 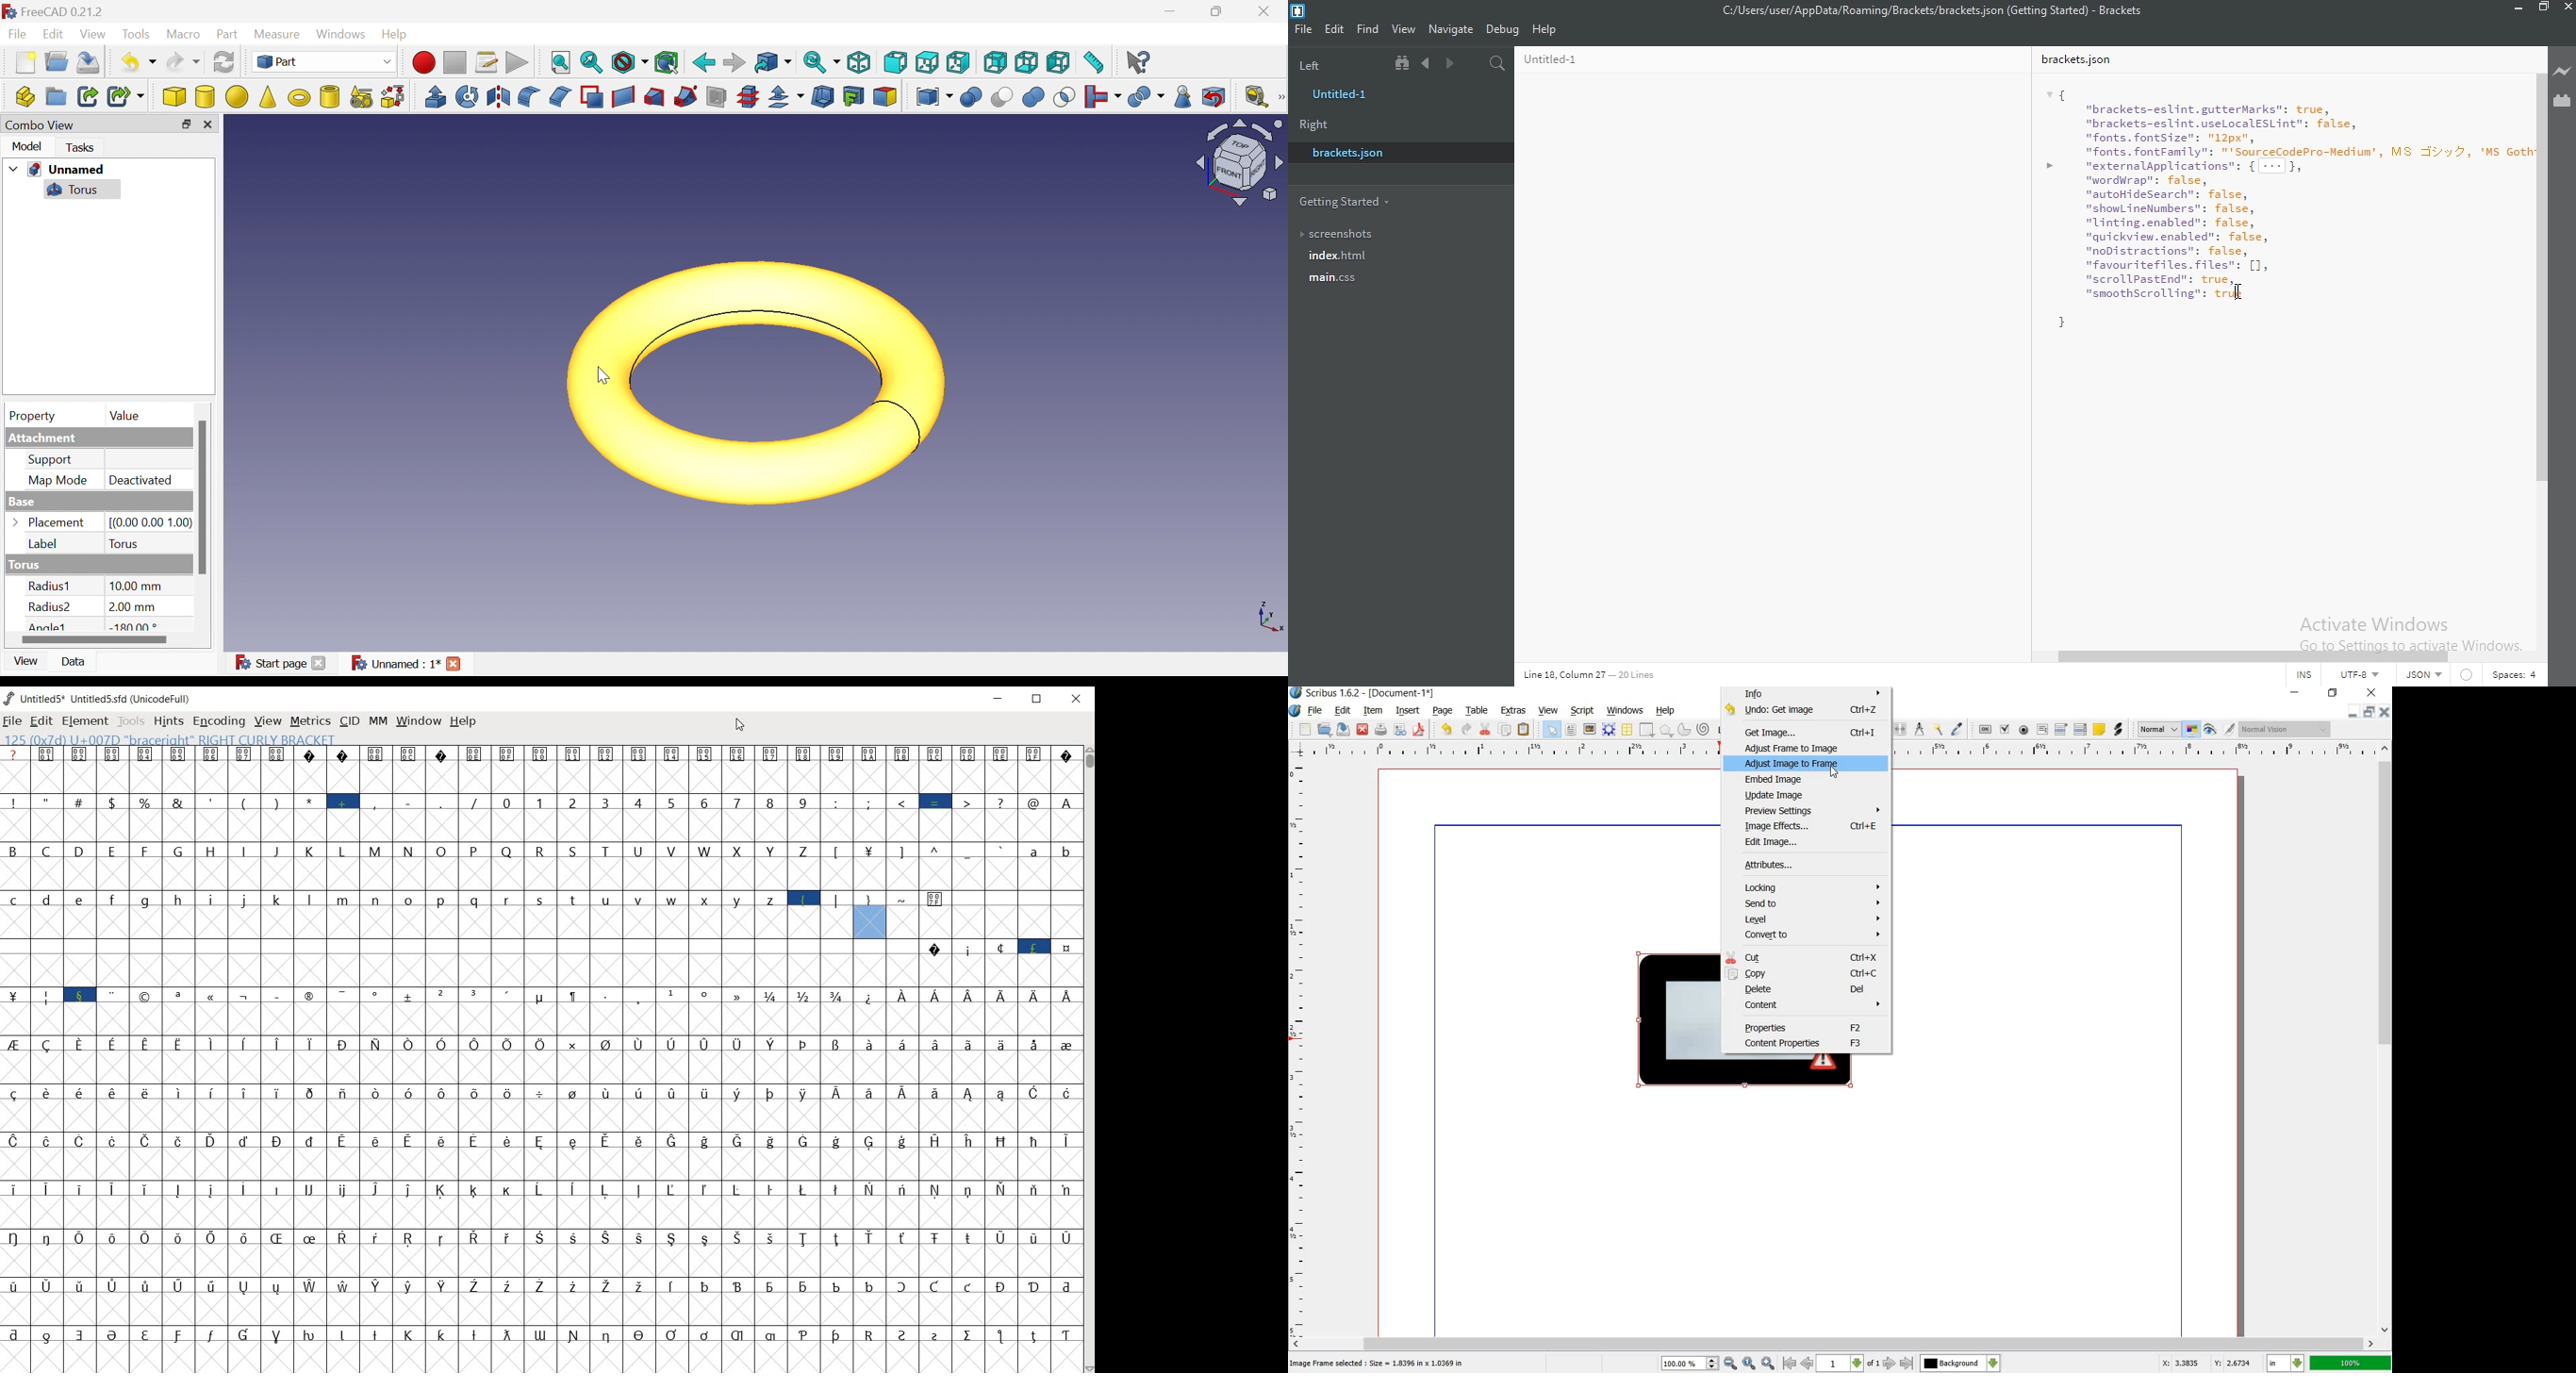 What do you see at coordinates (1498, 61) in the screenshot?
I see `Find in files` at bounding box center [1498, 61].